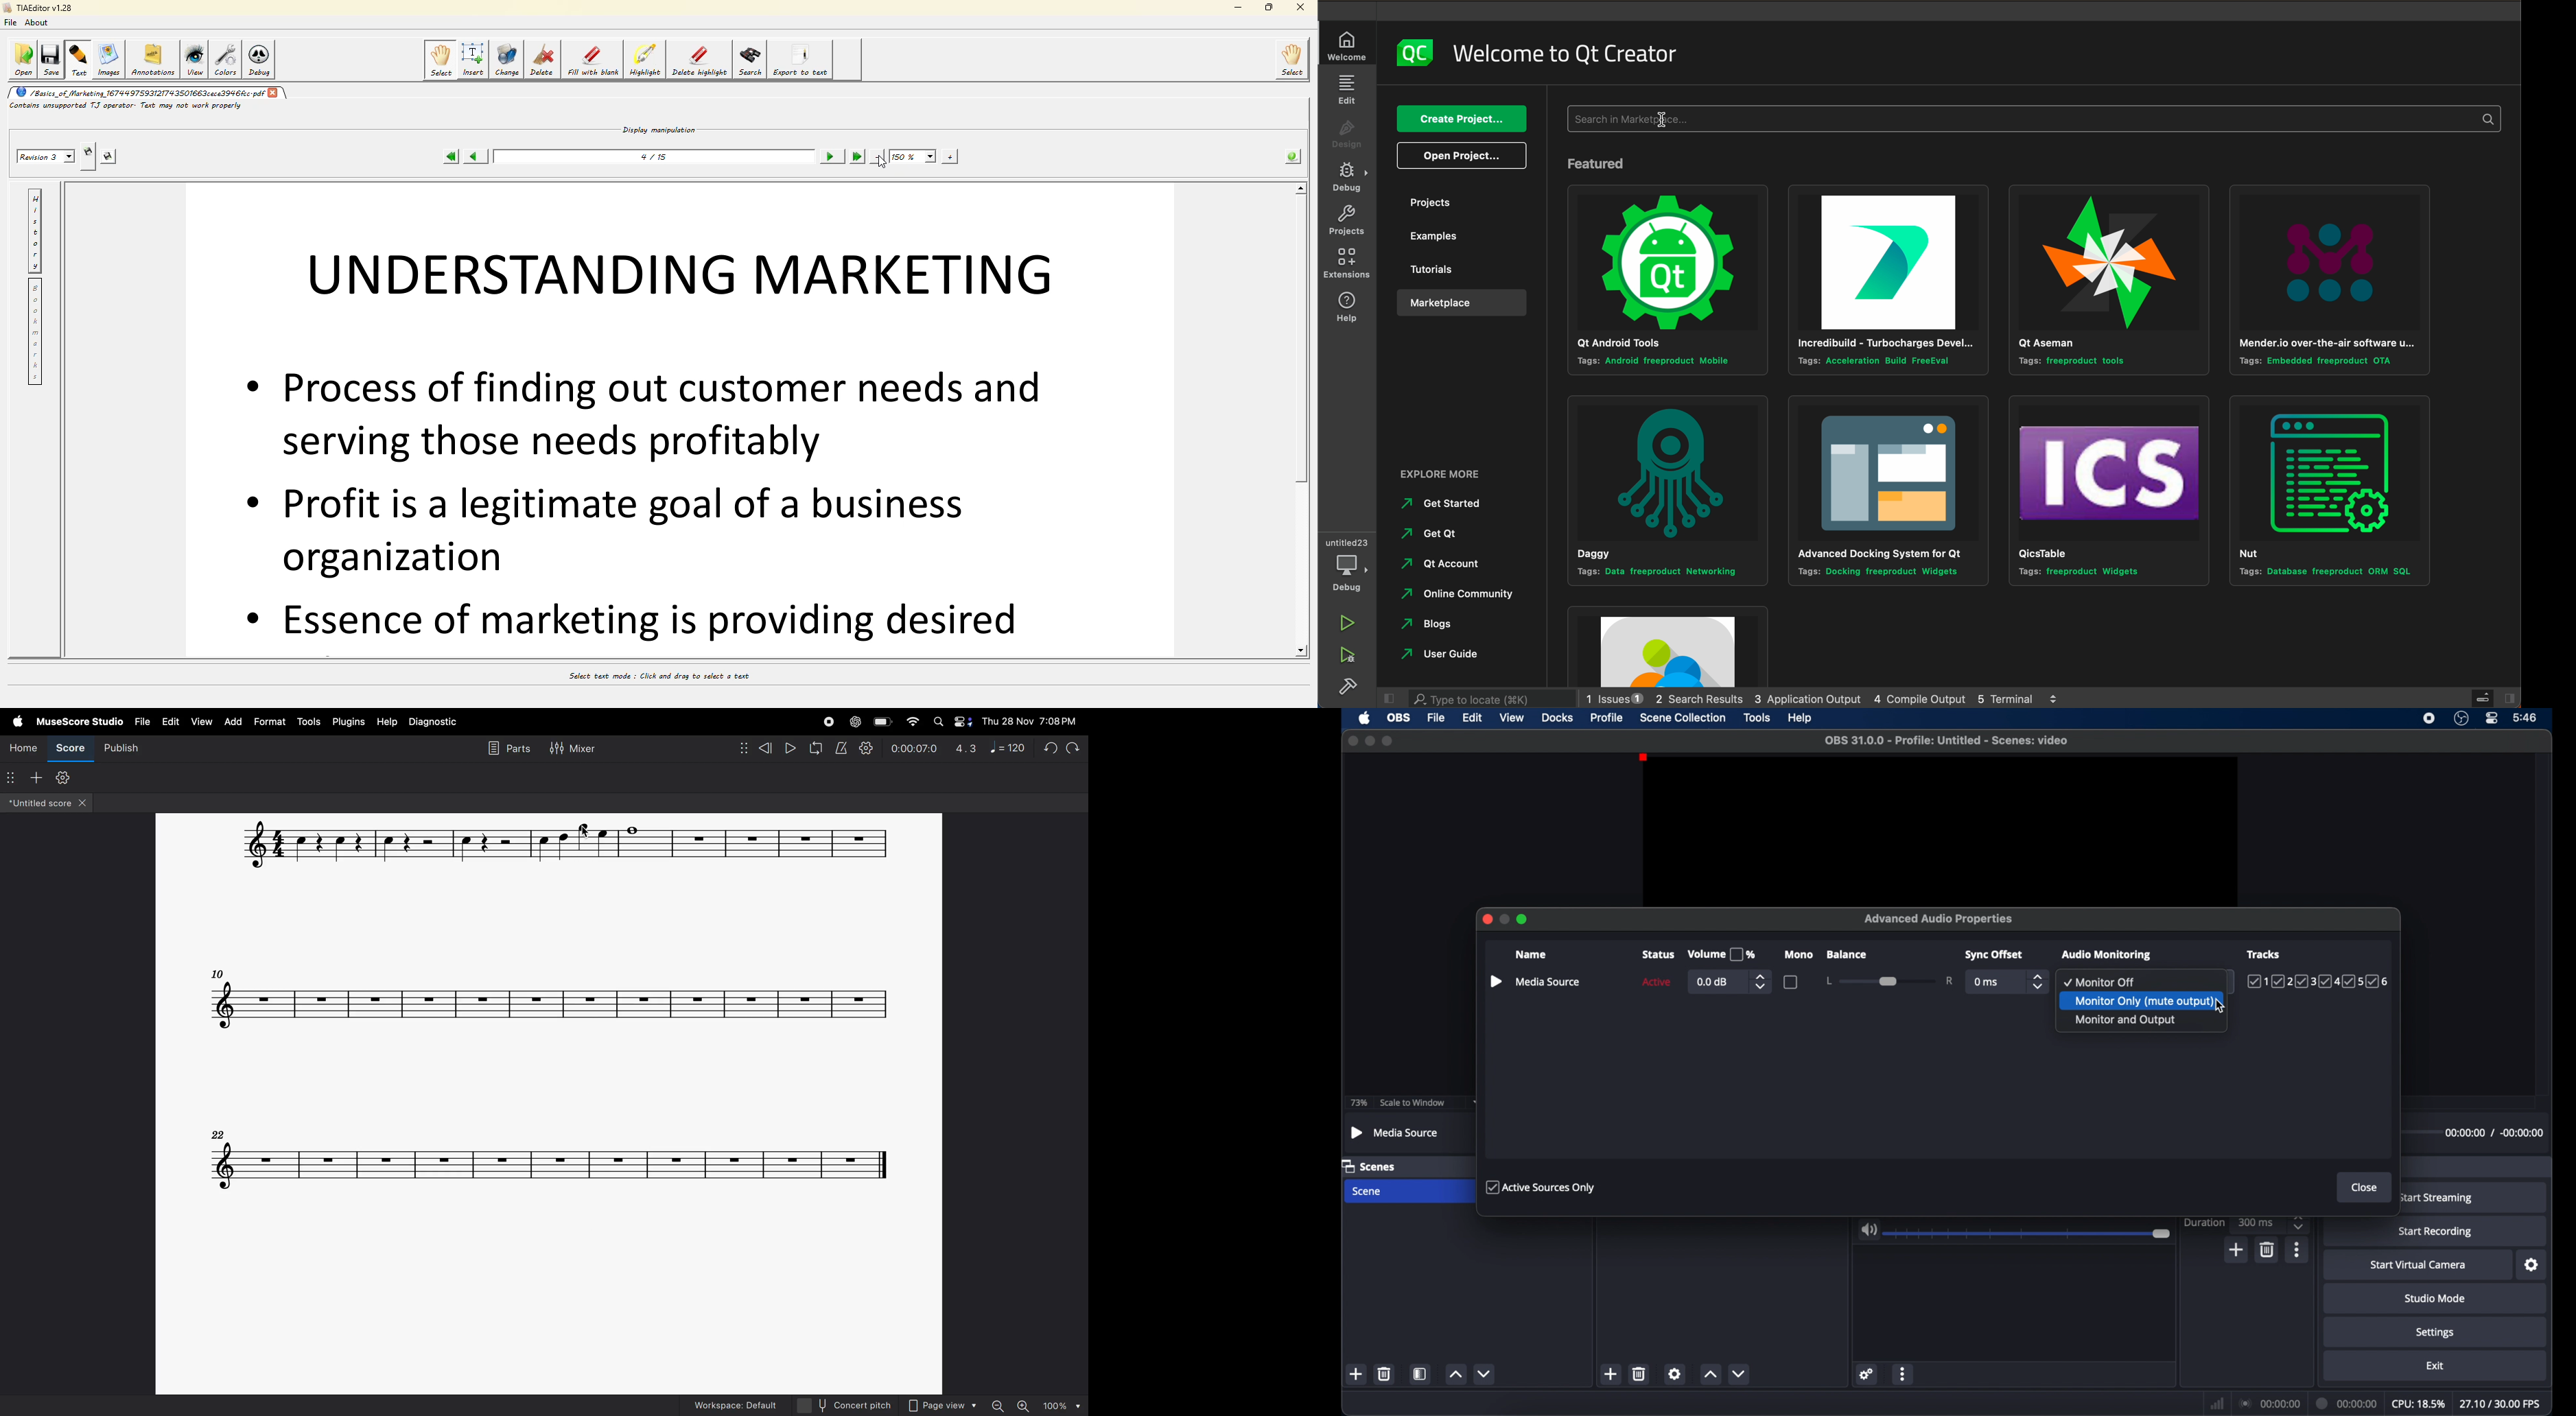 Image resolution: width=2576 pixels, height=1428 pixels. Describe the element at coordinates (1398, 717) in the screenshot. I see `obs` at that location.